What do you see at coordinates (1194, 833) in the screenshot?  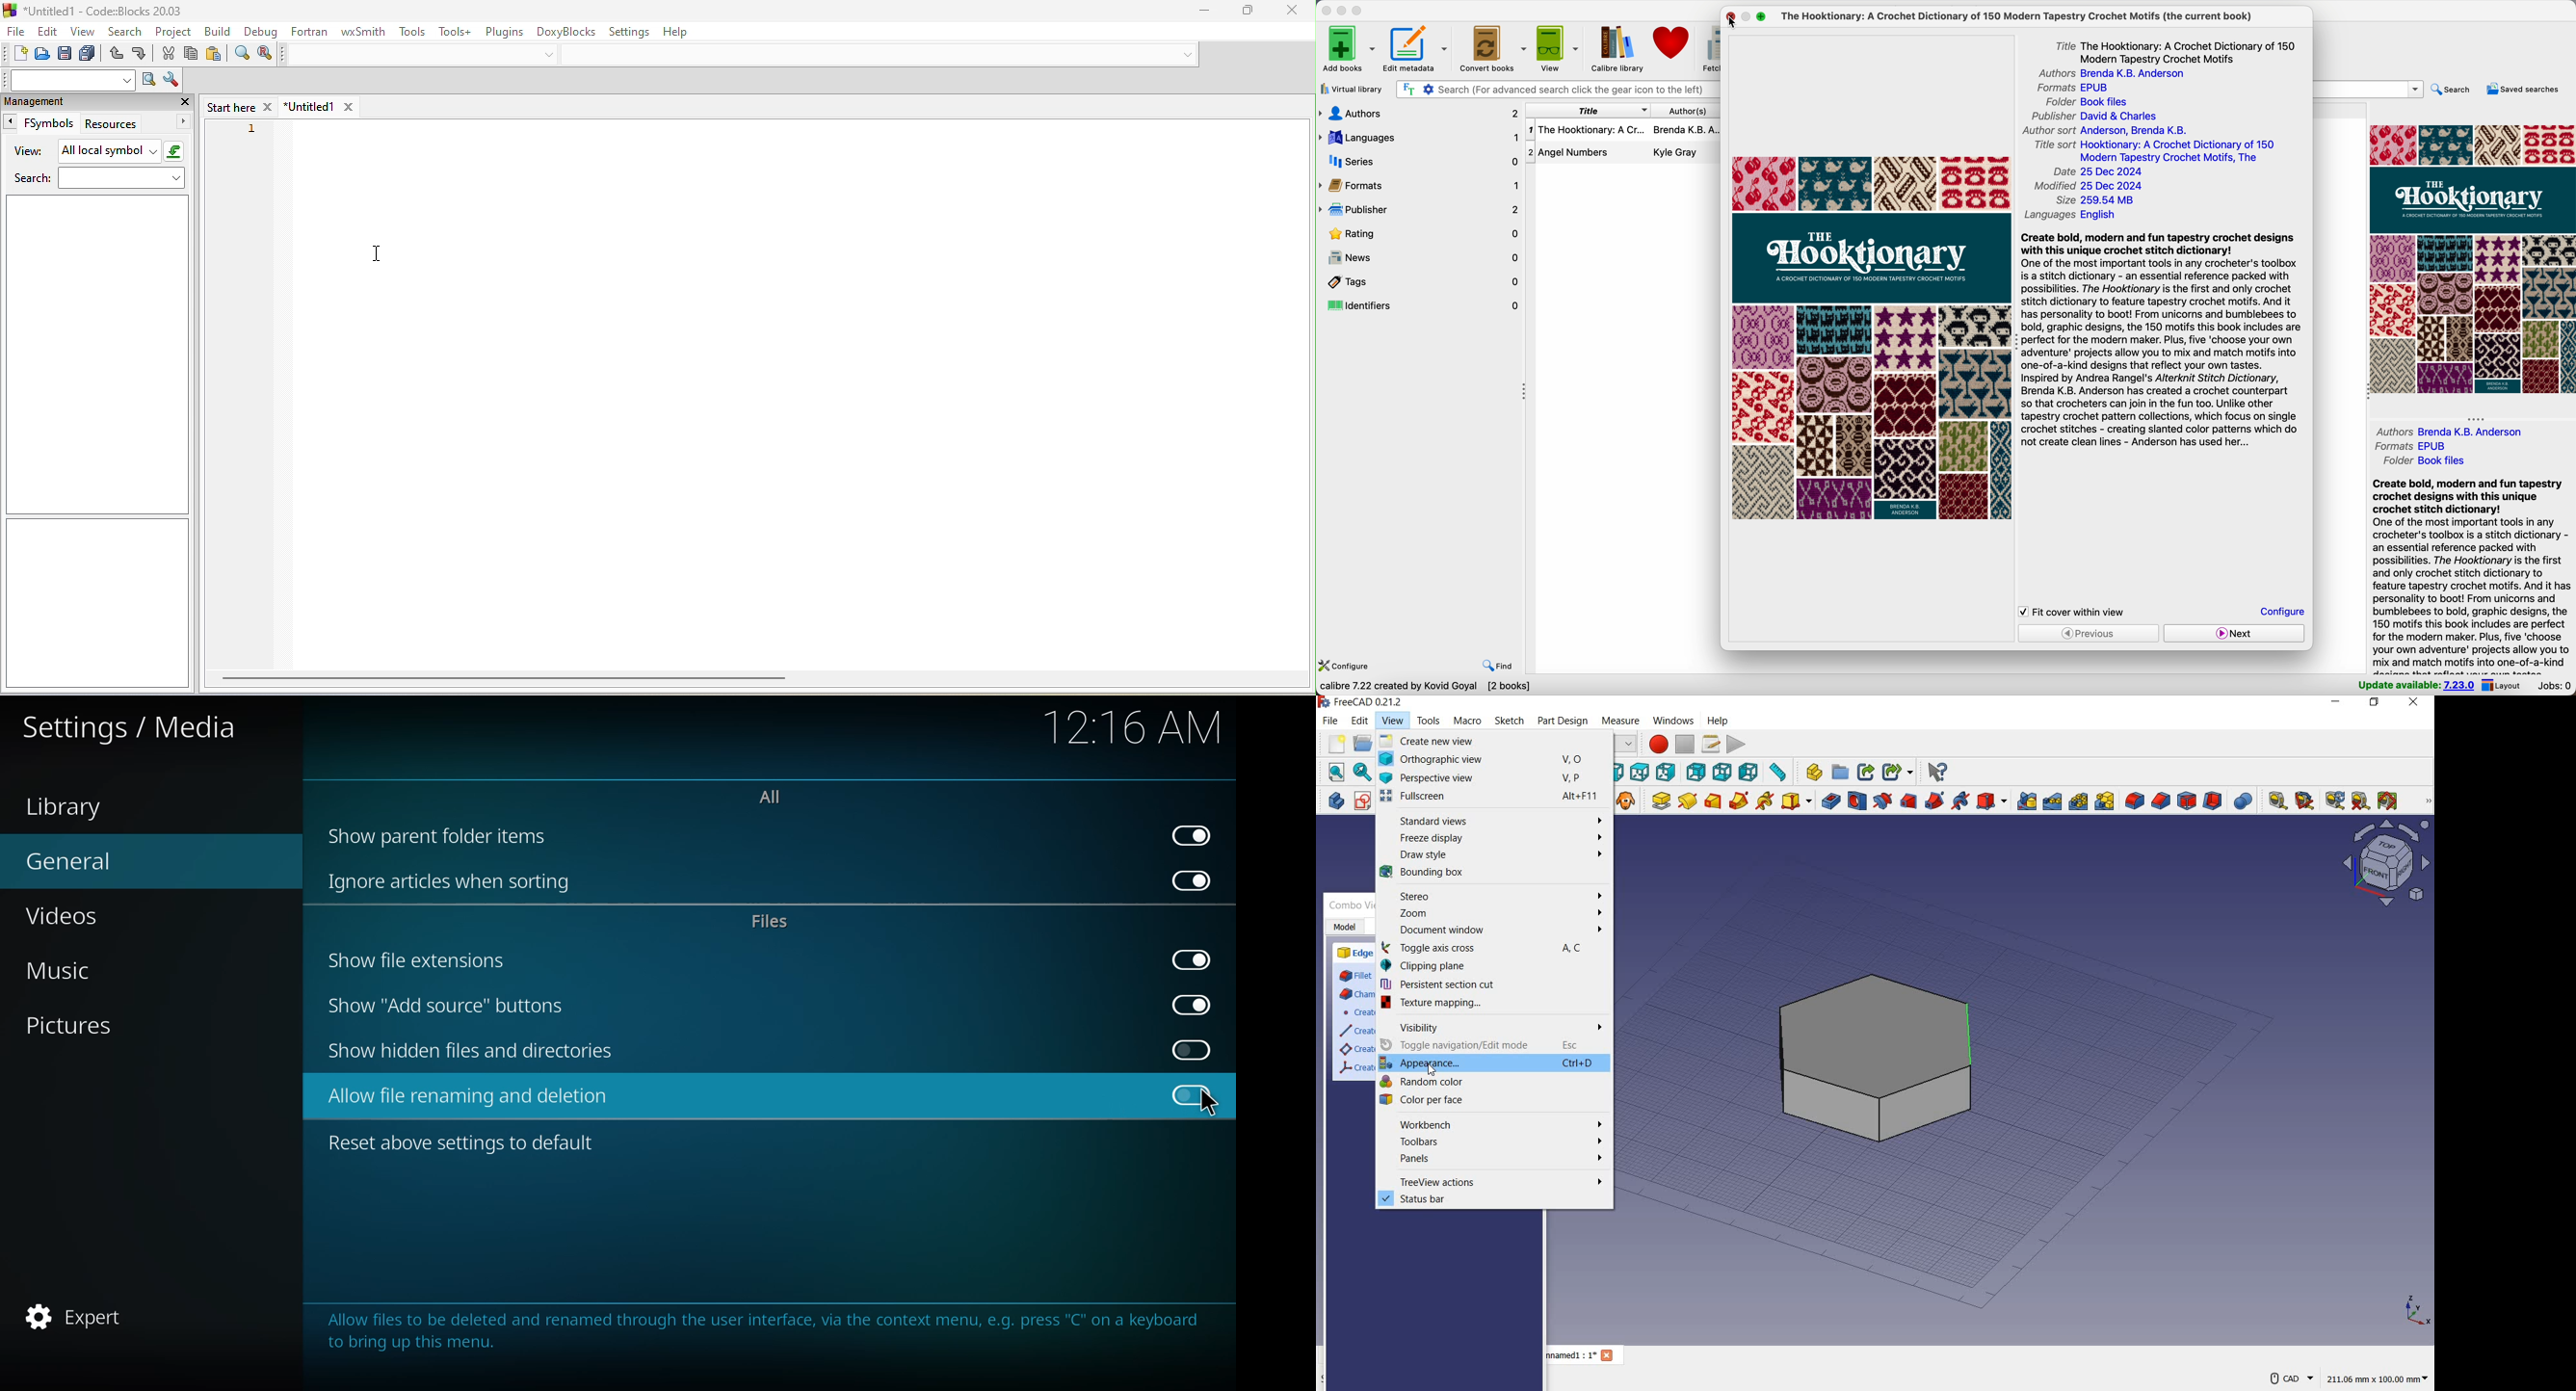 I see `enabled` at bounding box center [1194, 833].